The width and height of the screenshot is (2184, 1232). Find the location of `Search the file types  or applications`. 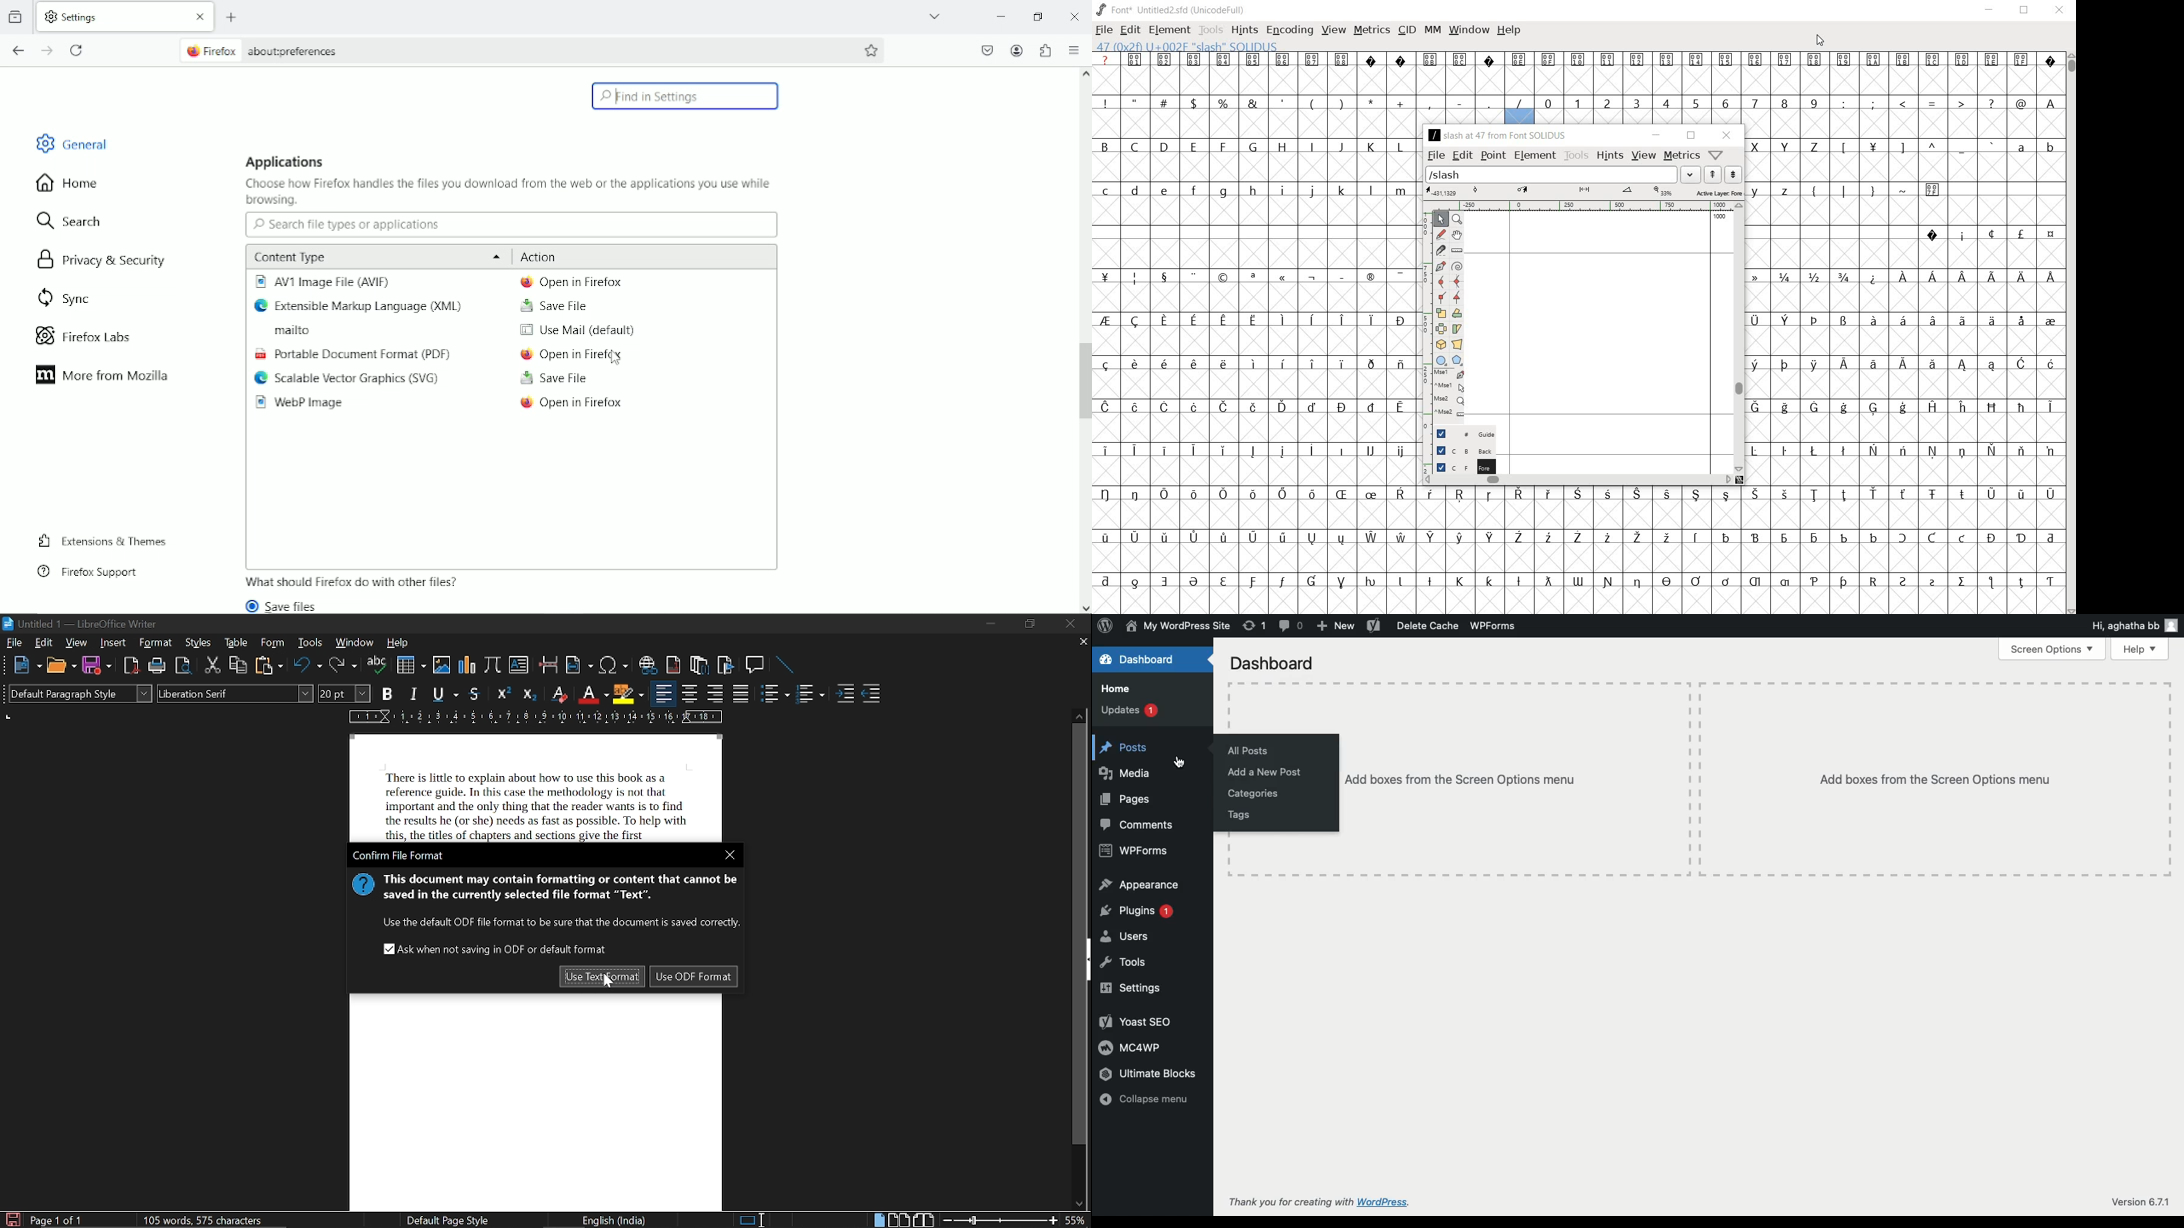

Search the file types  or applications is located at coordinates (511, 225).